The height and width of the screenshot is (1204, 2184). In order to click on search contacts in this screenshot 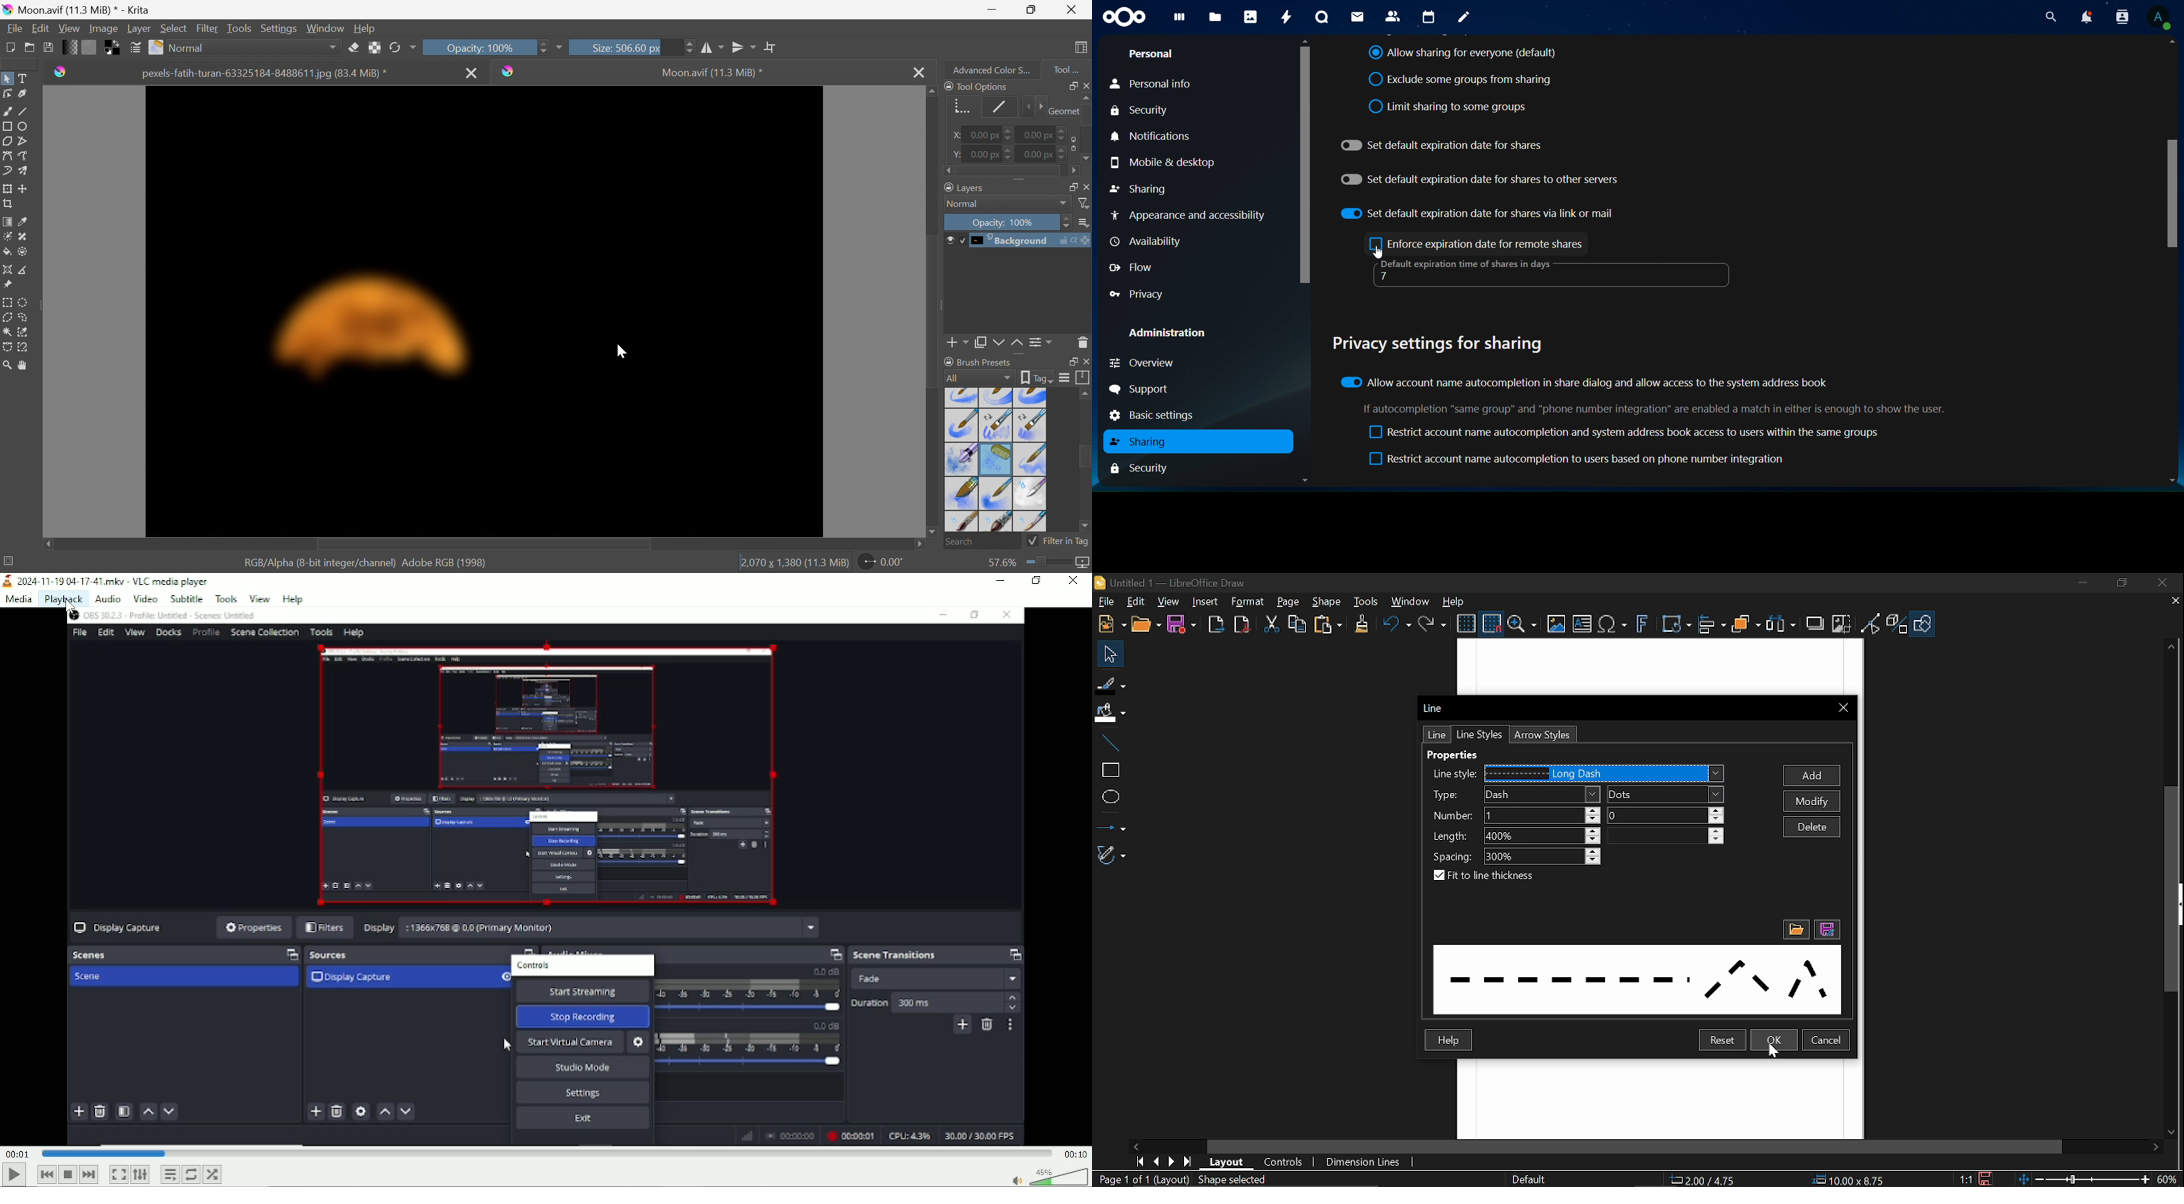, I will do `click(2121, 18)`.